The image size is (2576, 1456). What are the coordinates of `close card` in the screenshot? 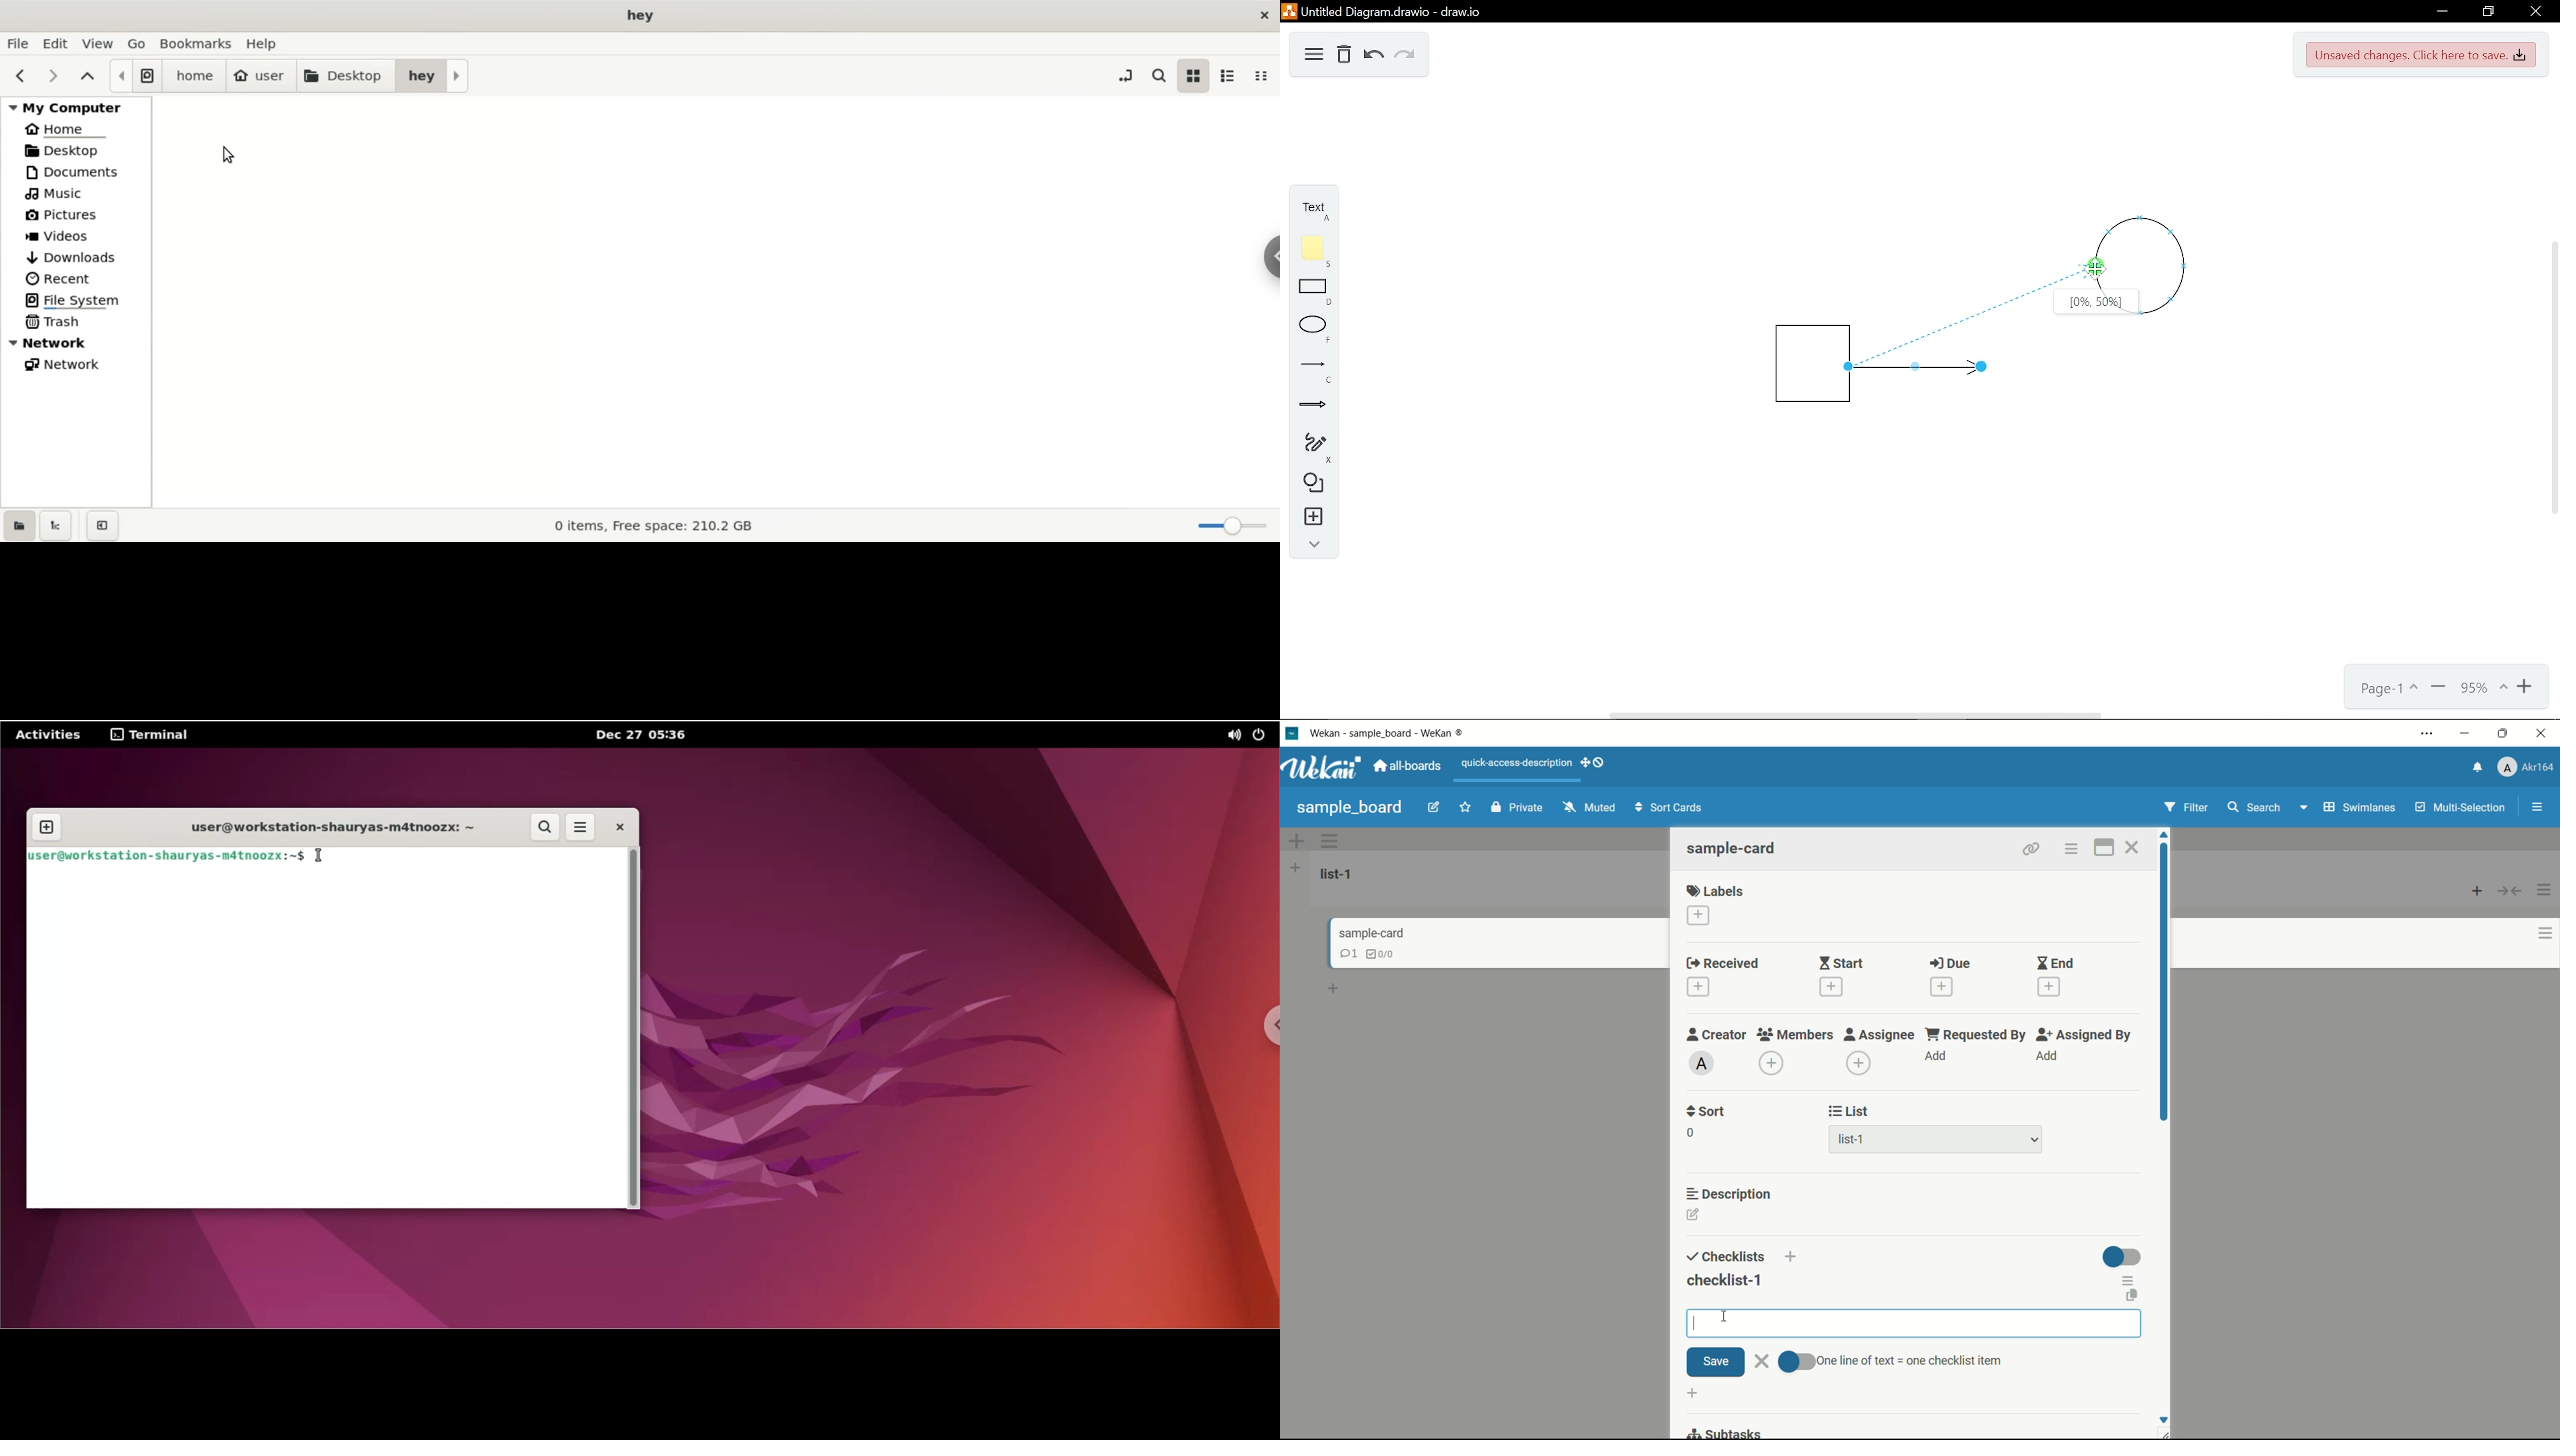 It's located at (2133, 847).